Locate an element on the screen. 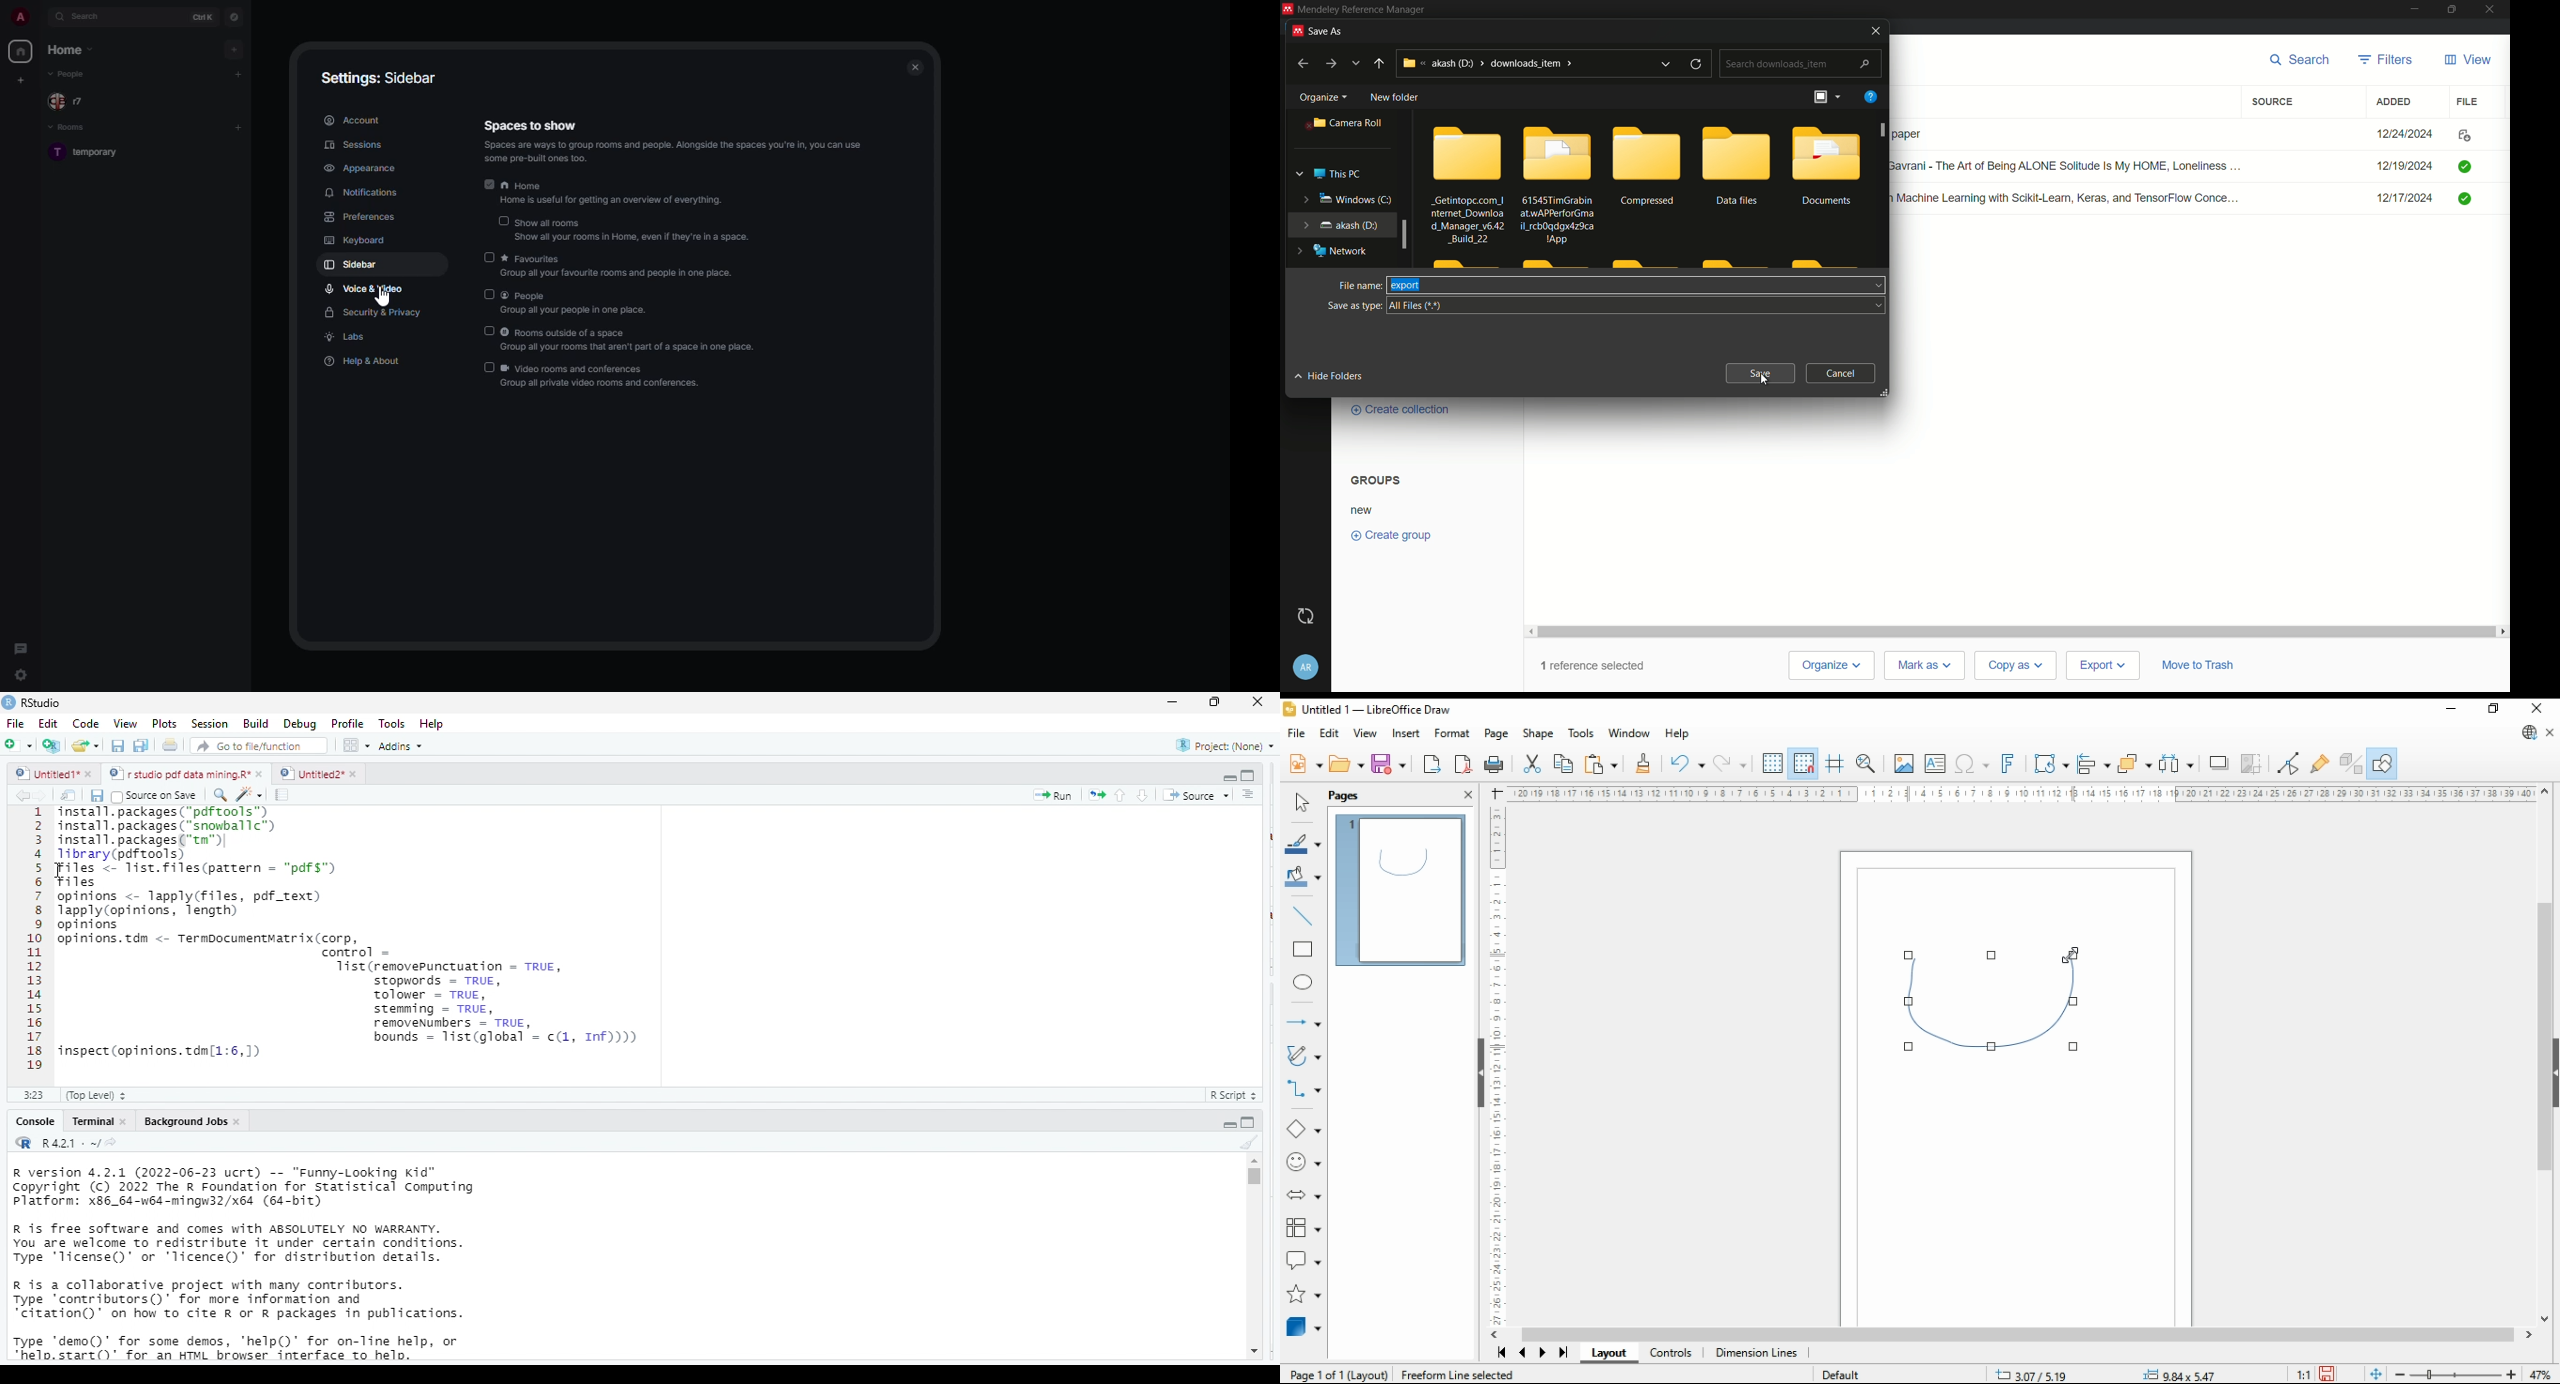 The width and height of the screenshot is (2576, 1400). quick settings is located at coordinates (22, 675).